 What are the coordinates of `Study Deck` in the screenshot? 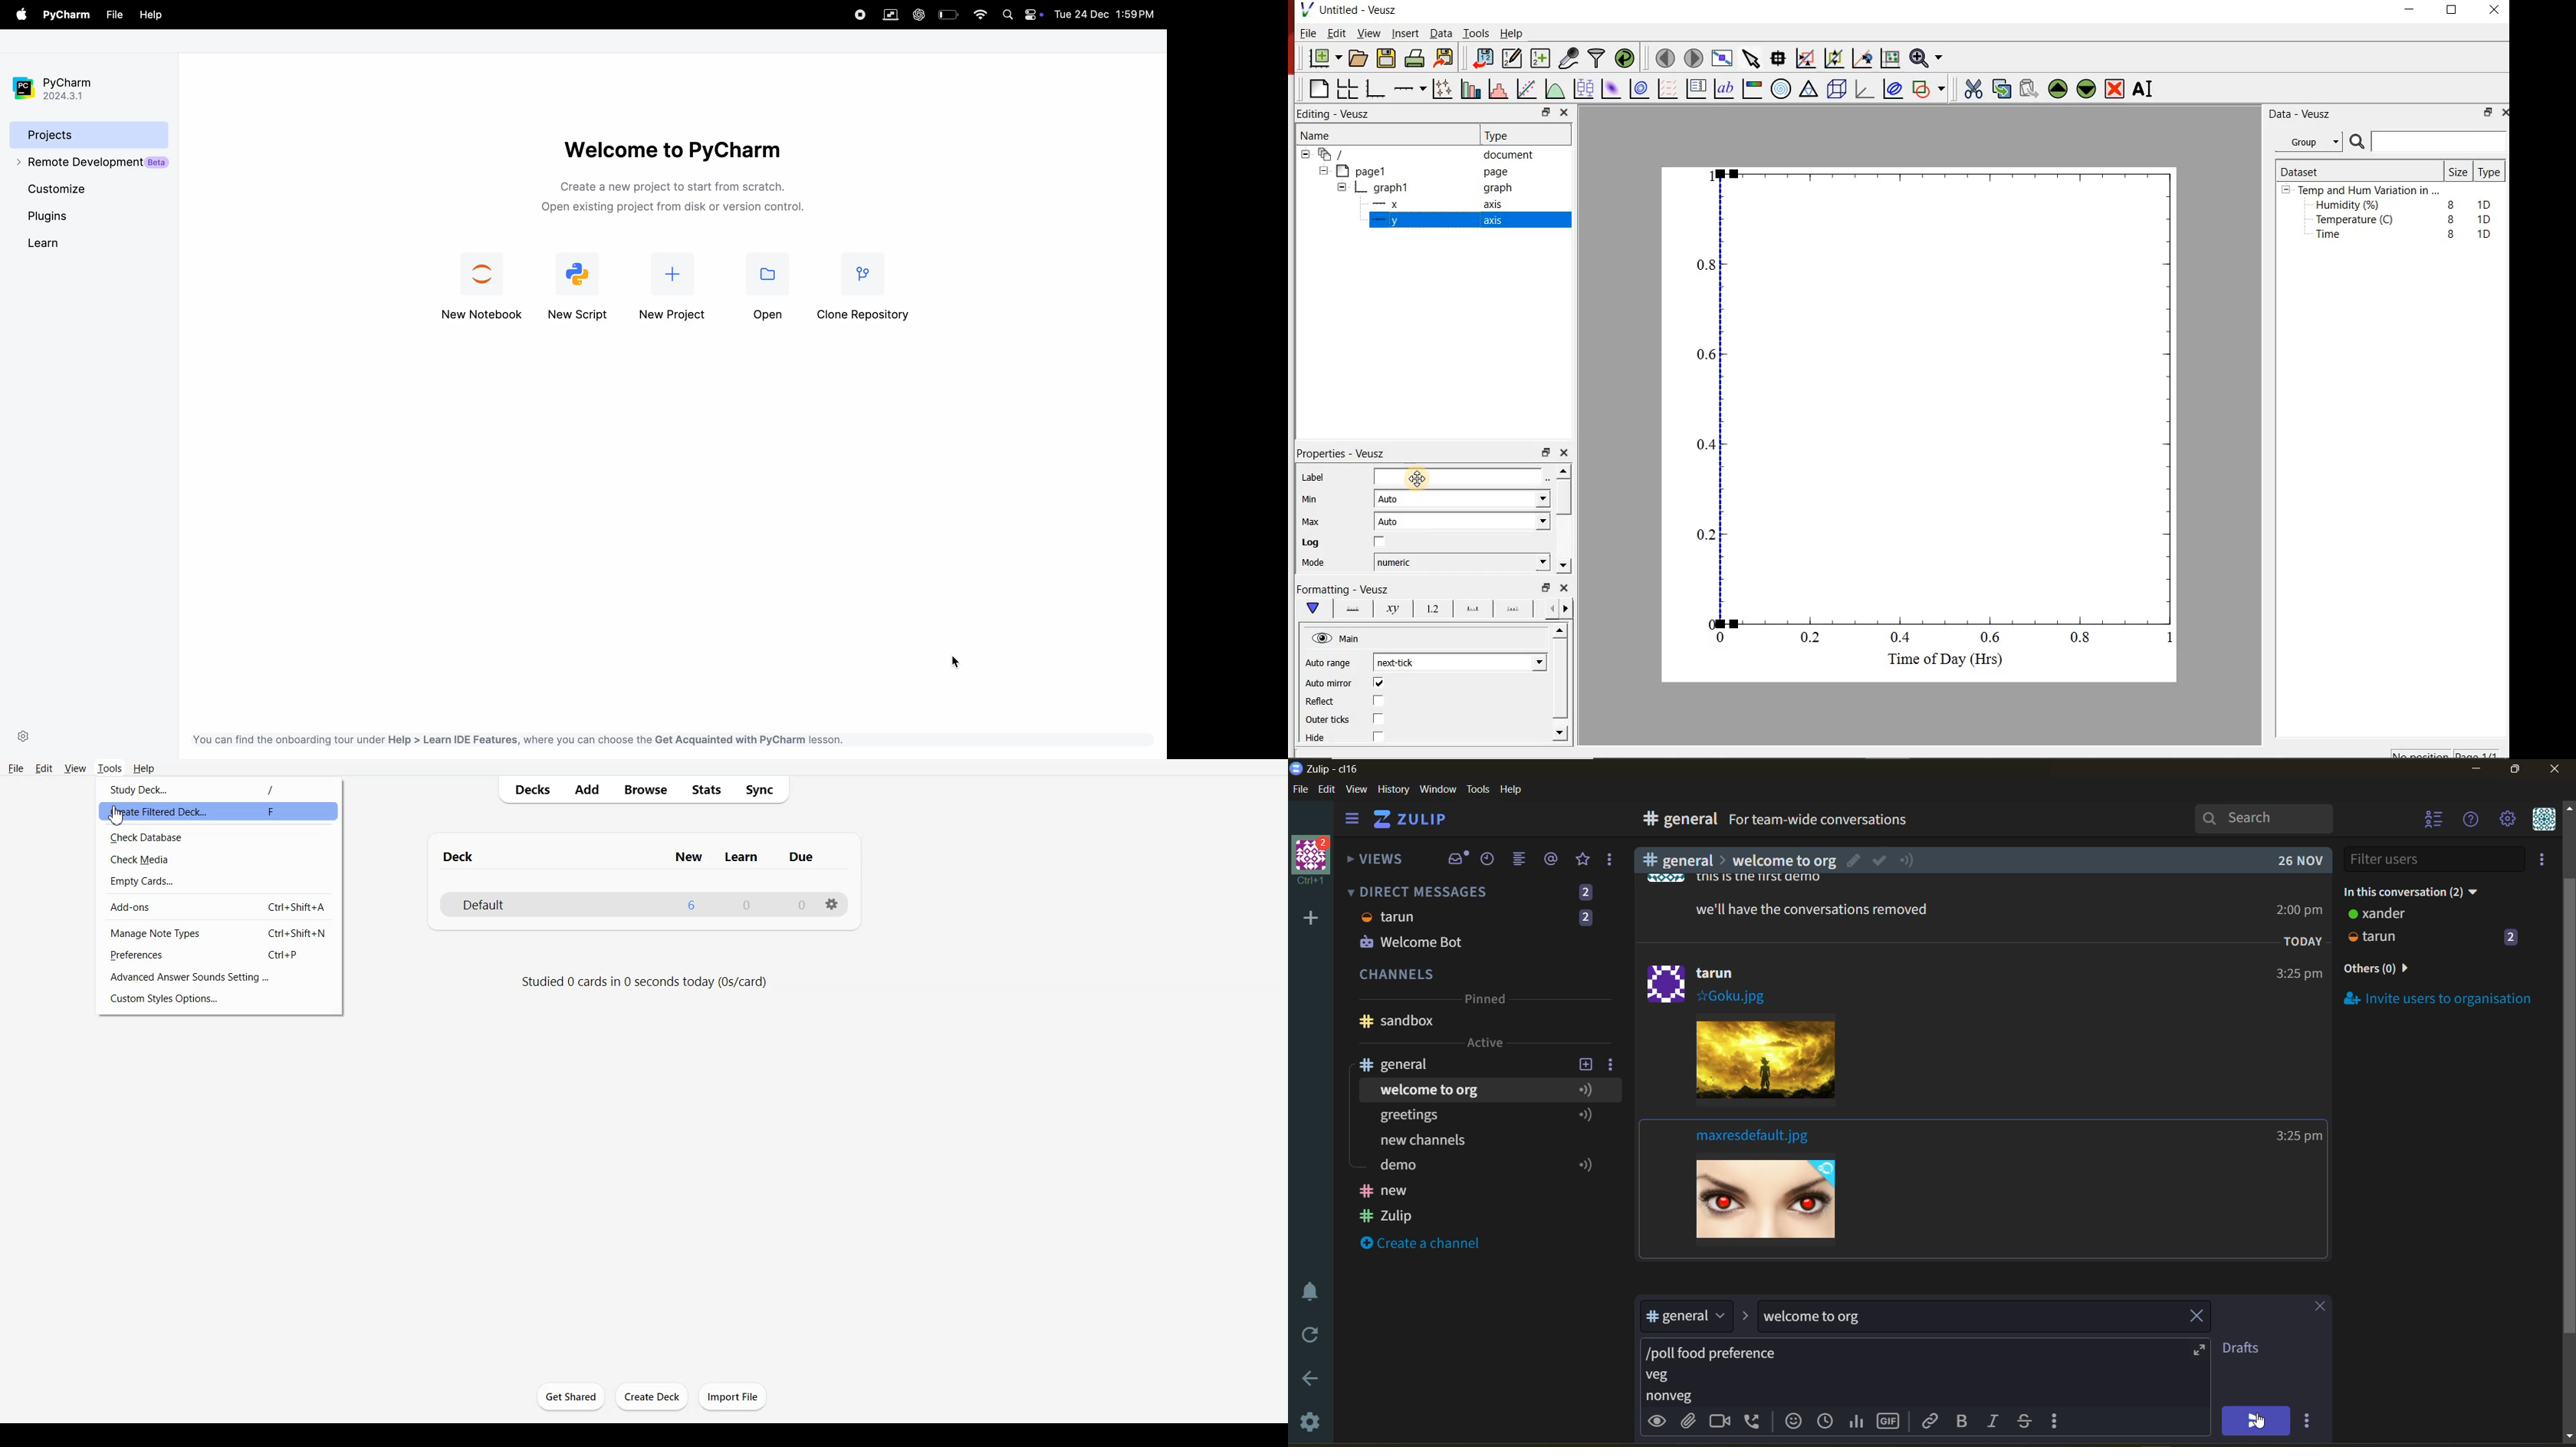 It's located at (218, 788).